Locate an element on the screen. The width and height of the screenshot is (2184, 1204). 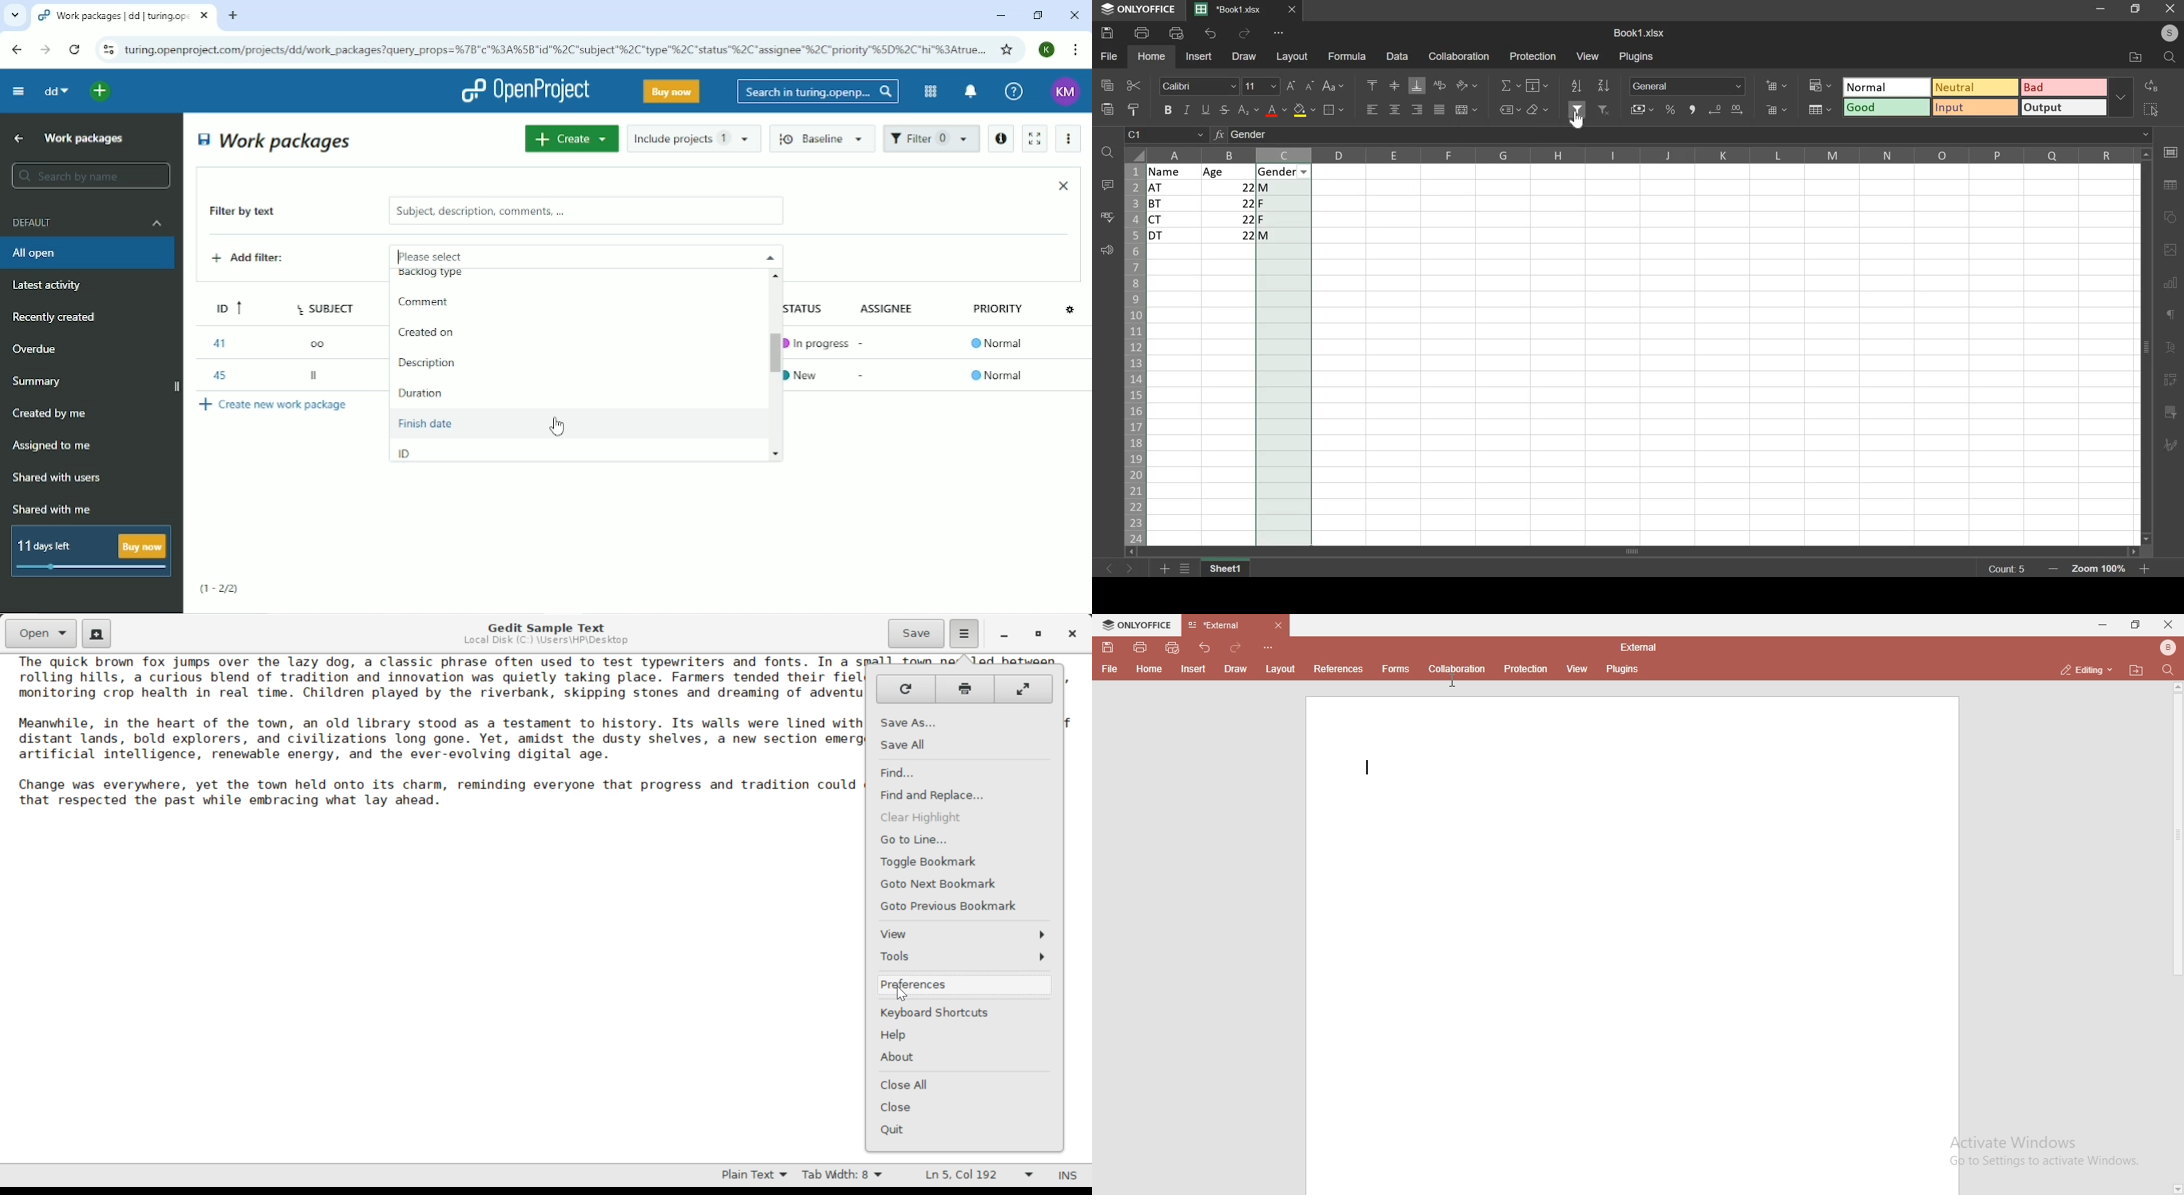
align middle is located at coordinates (1394, 87).